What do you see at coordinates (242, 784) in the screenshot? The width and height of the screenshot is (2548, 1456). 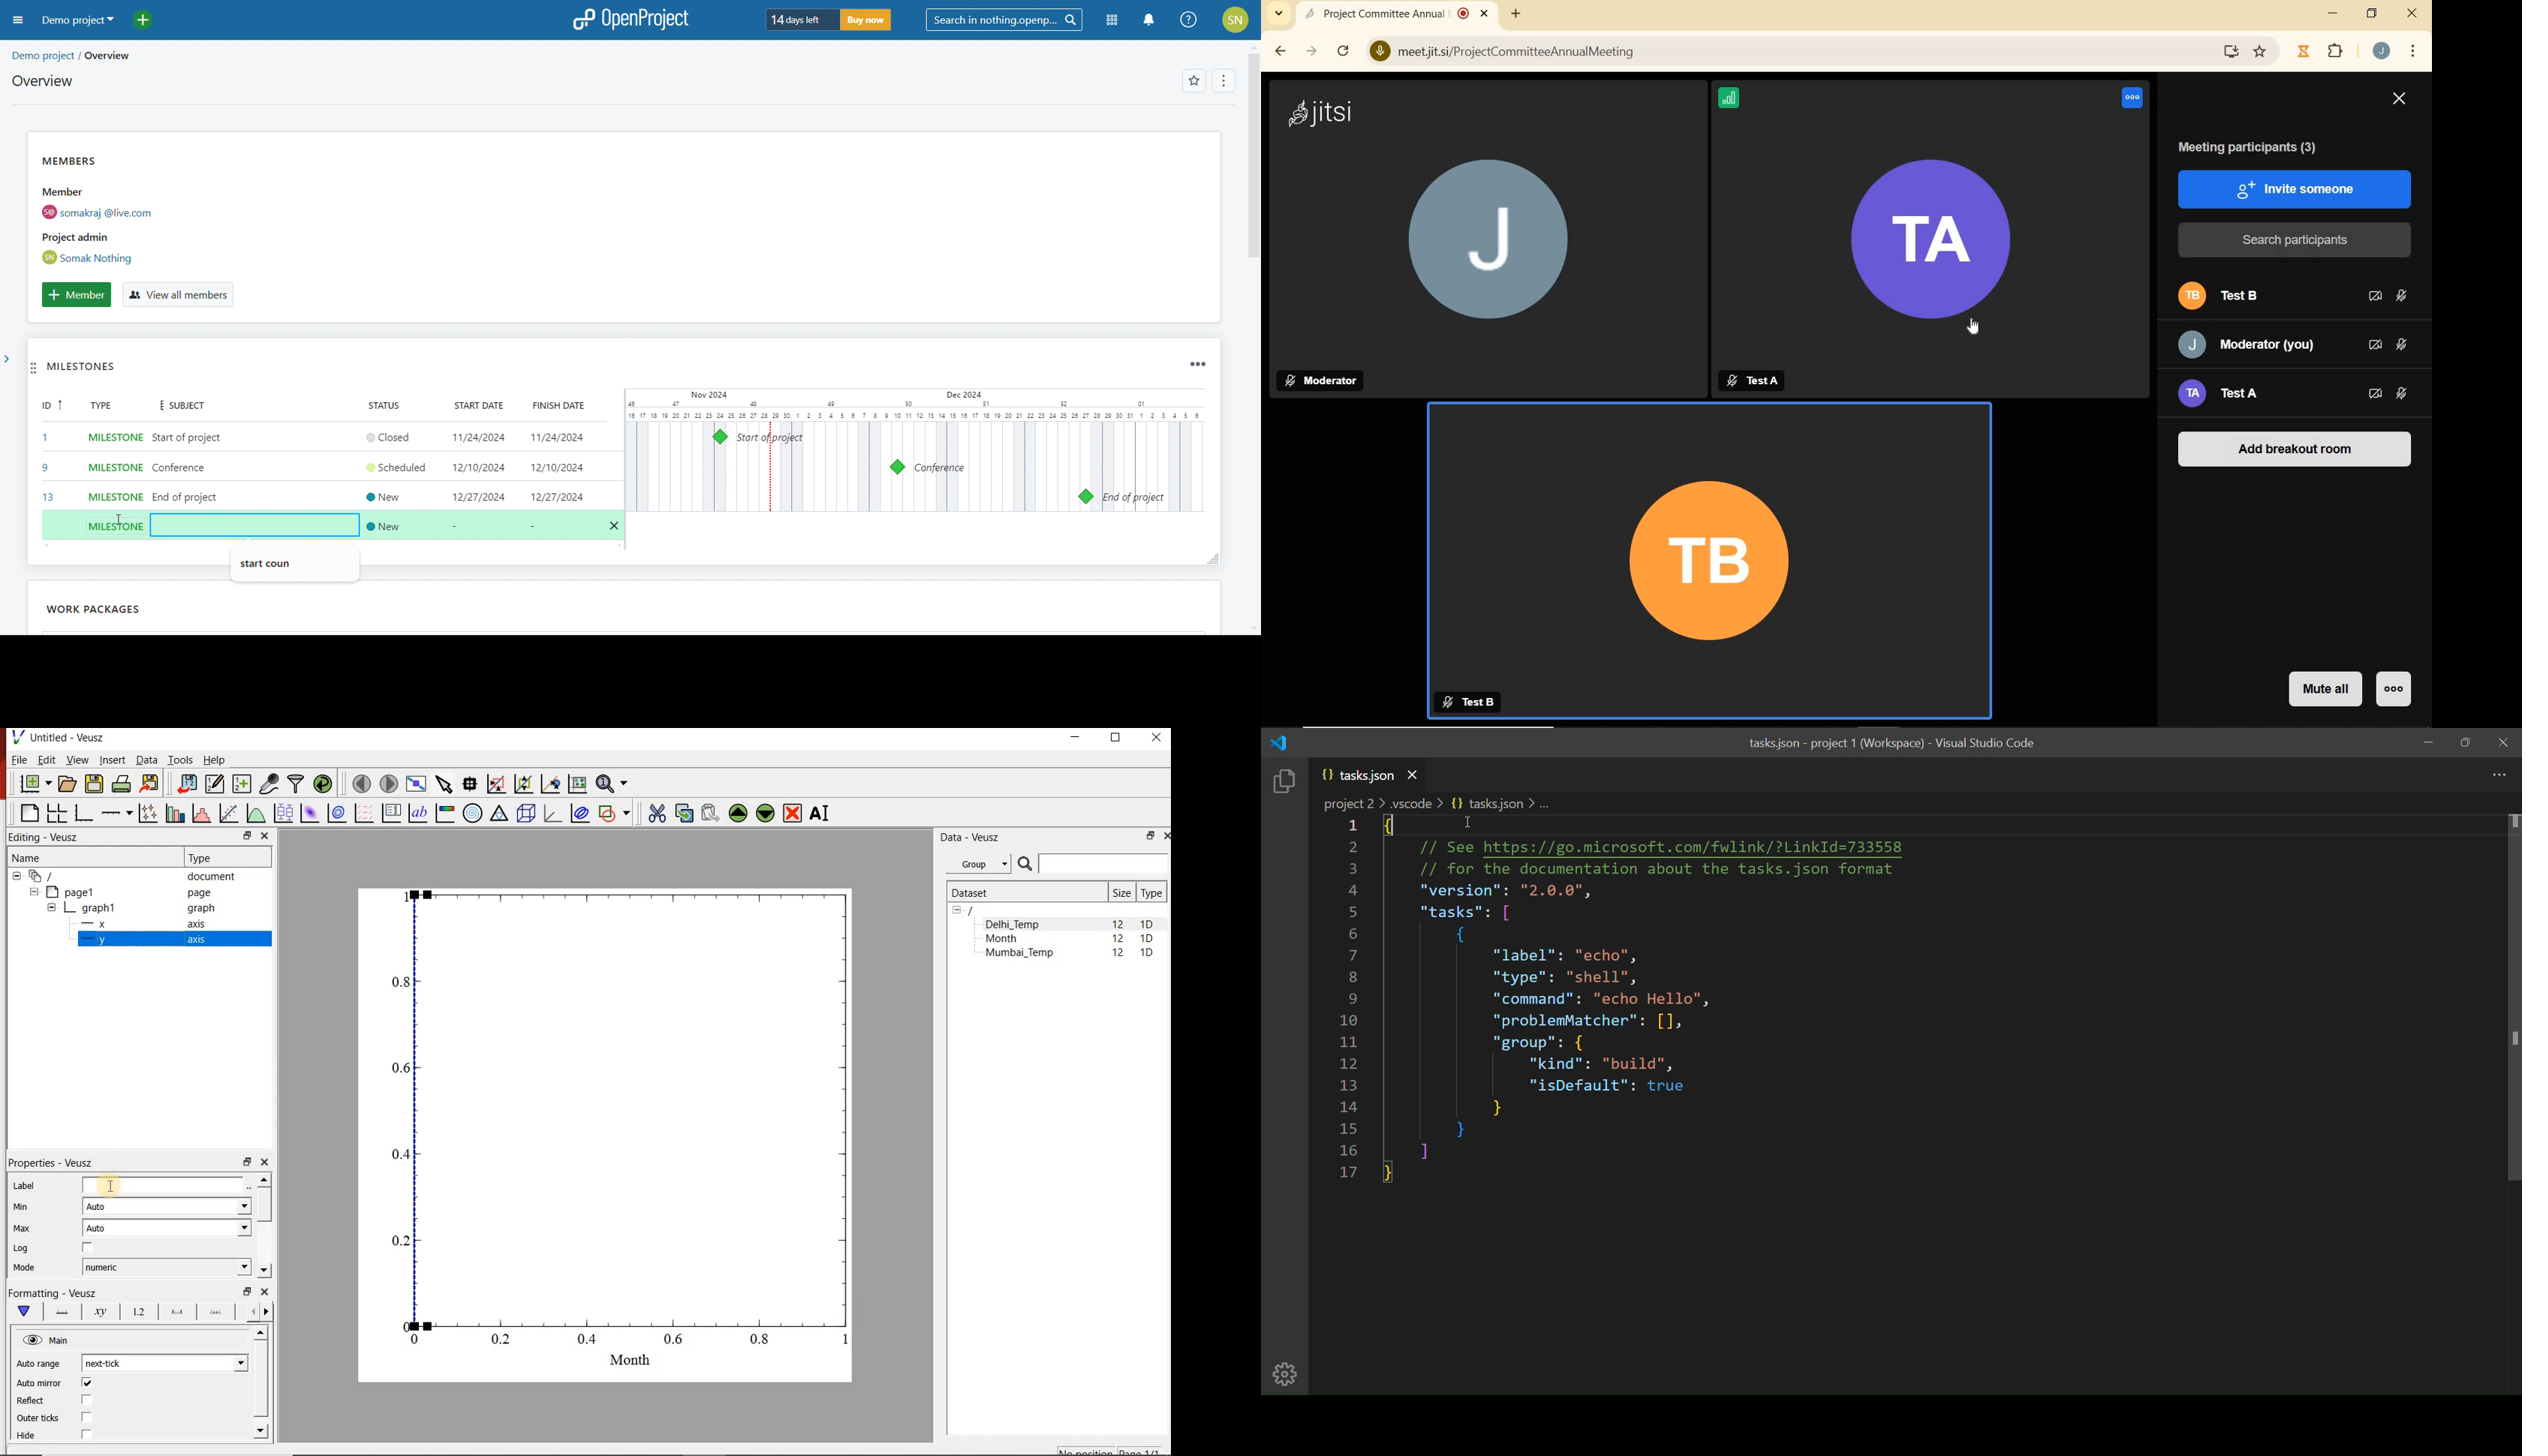 I see `create new datasets using available options` at bounding box center [242, 784].